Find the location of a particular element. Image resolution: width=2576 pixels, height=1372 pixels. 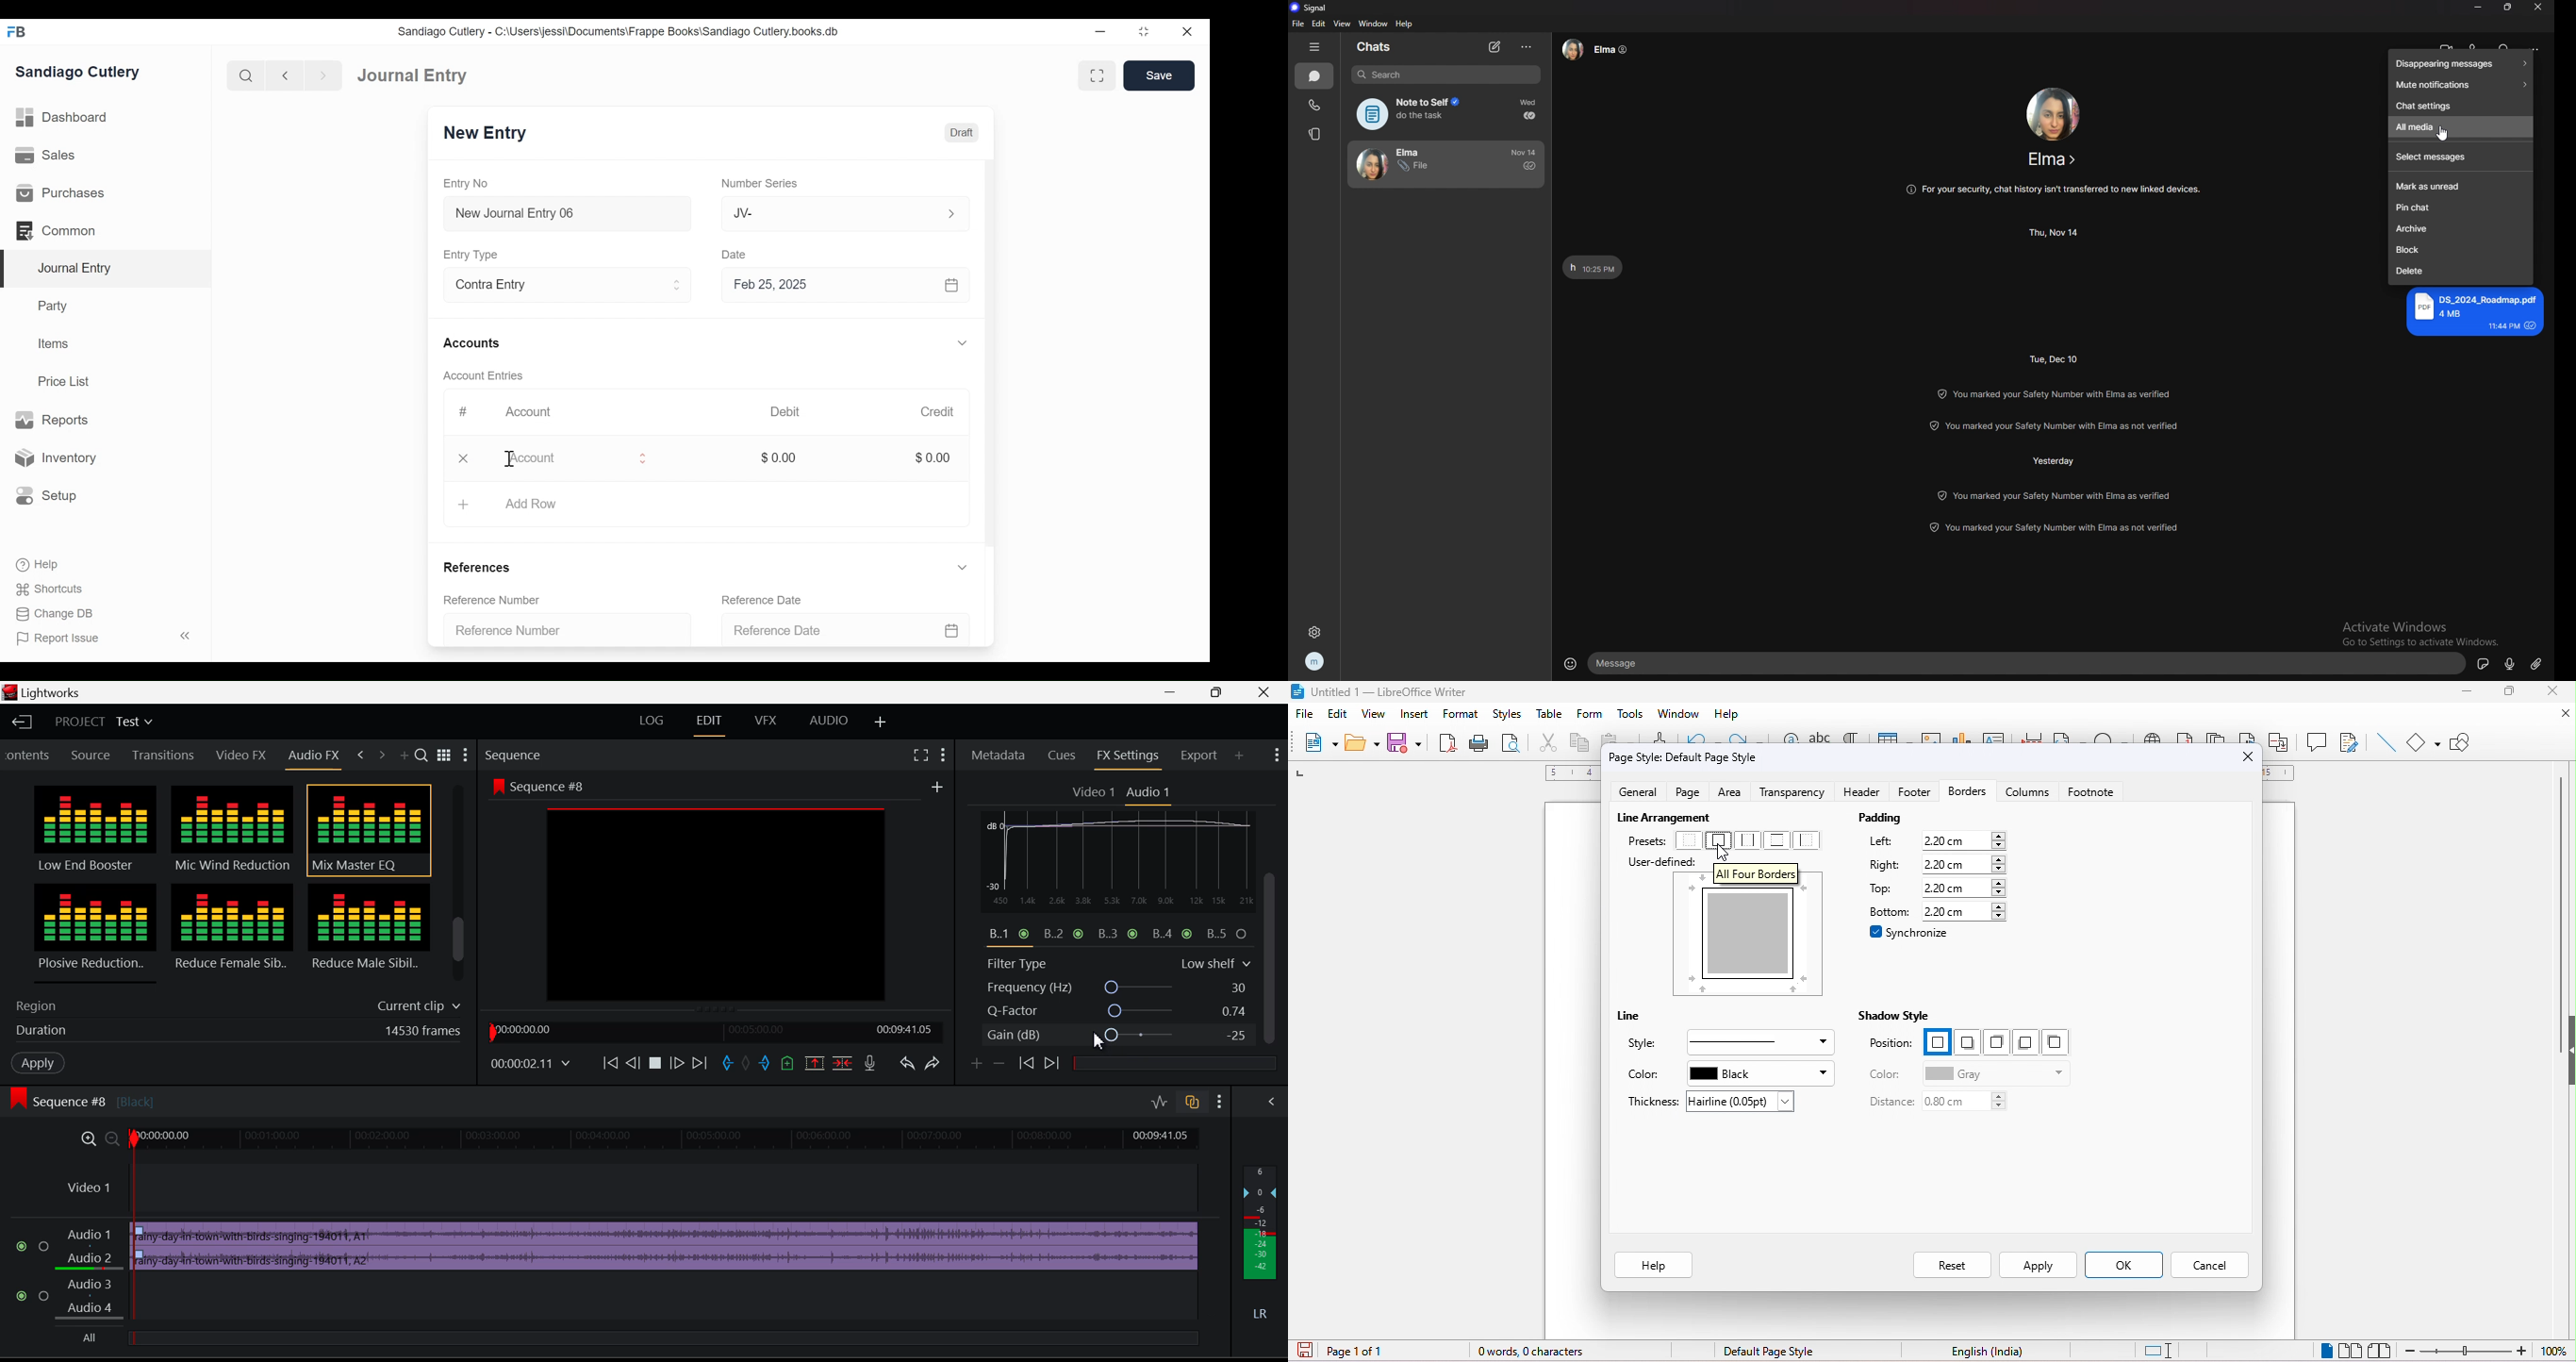

Expand is located at coordinates (645, 458).